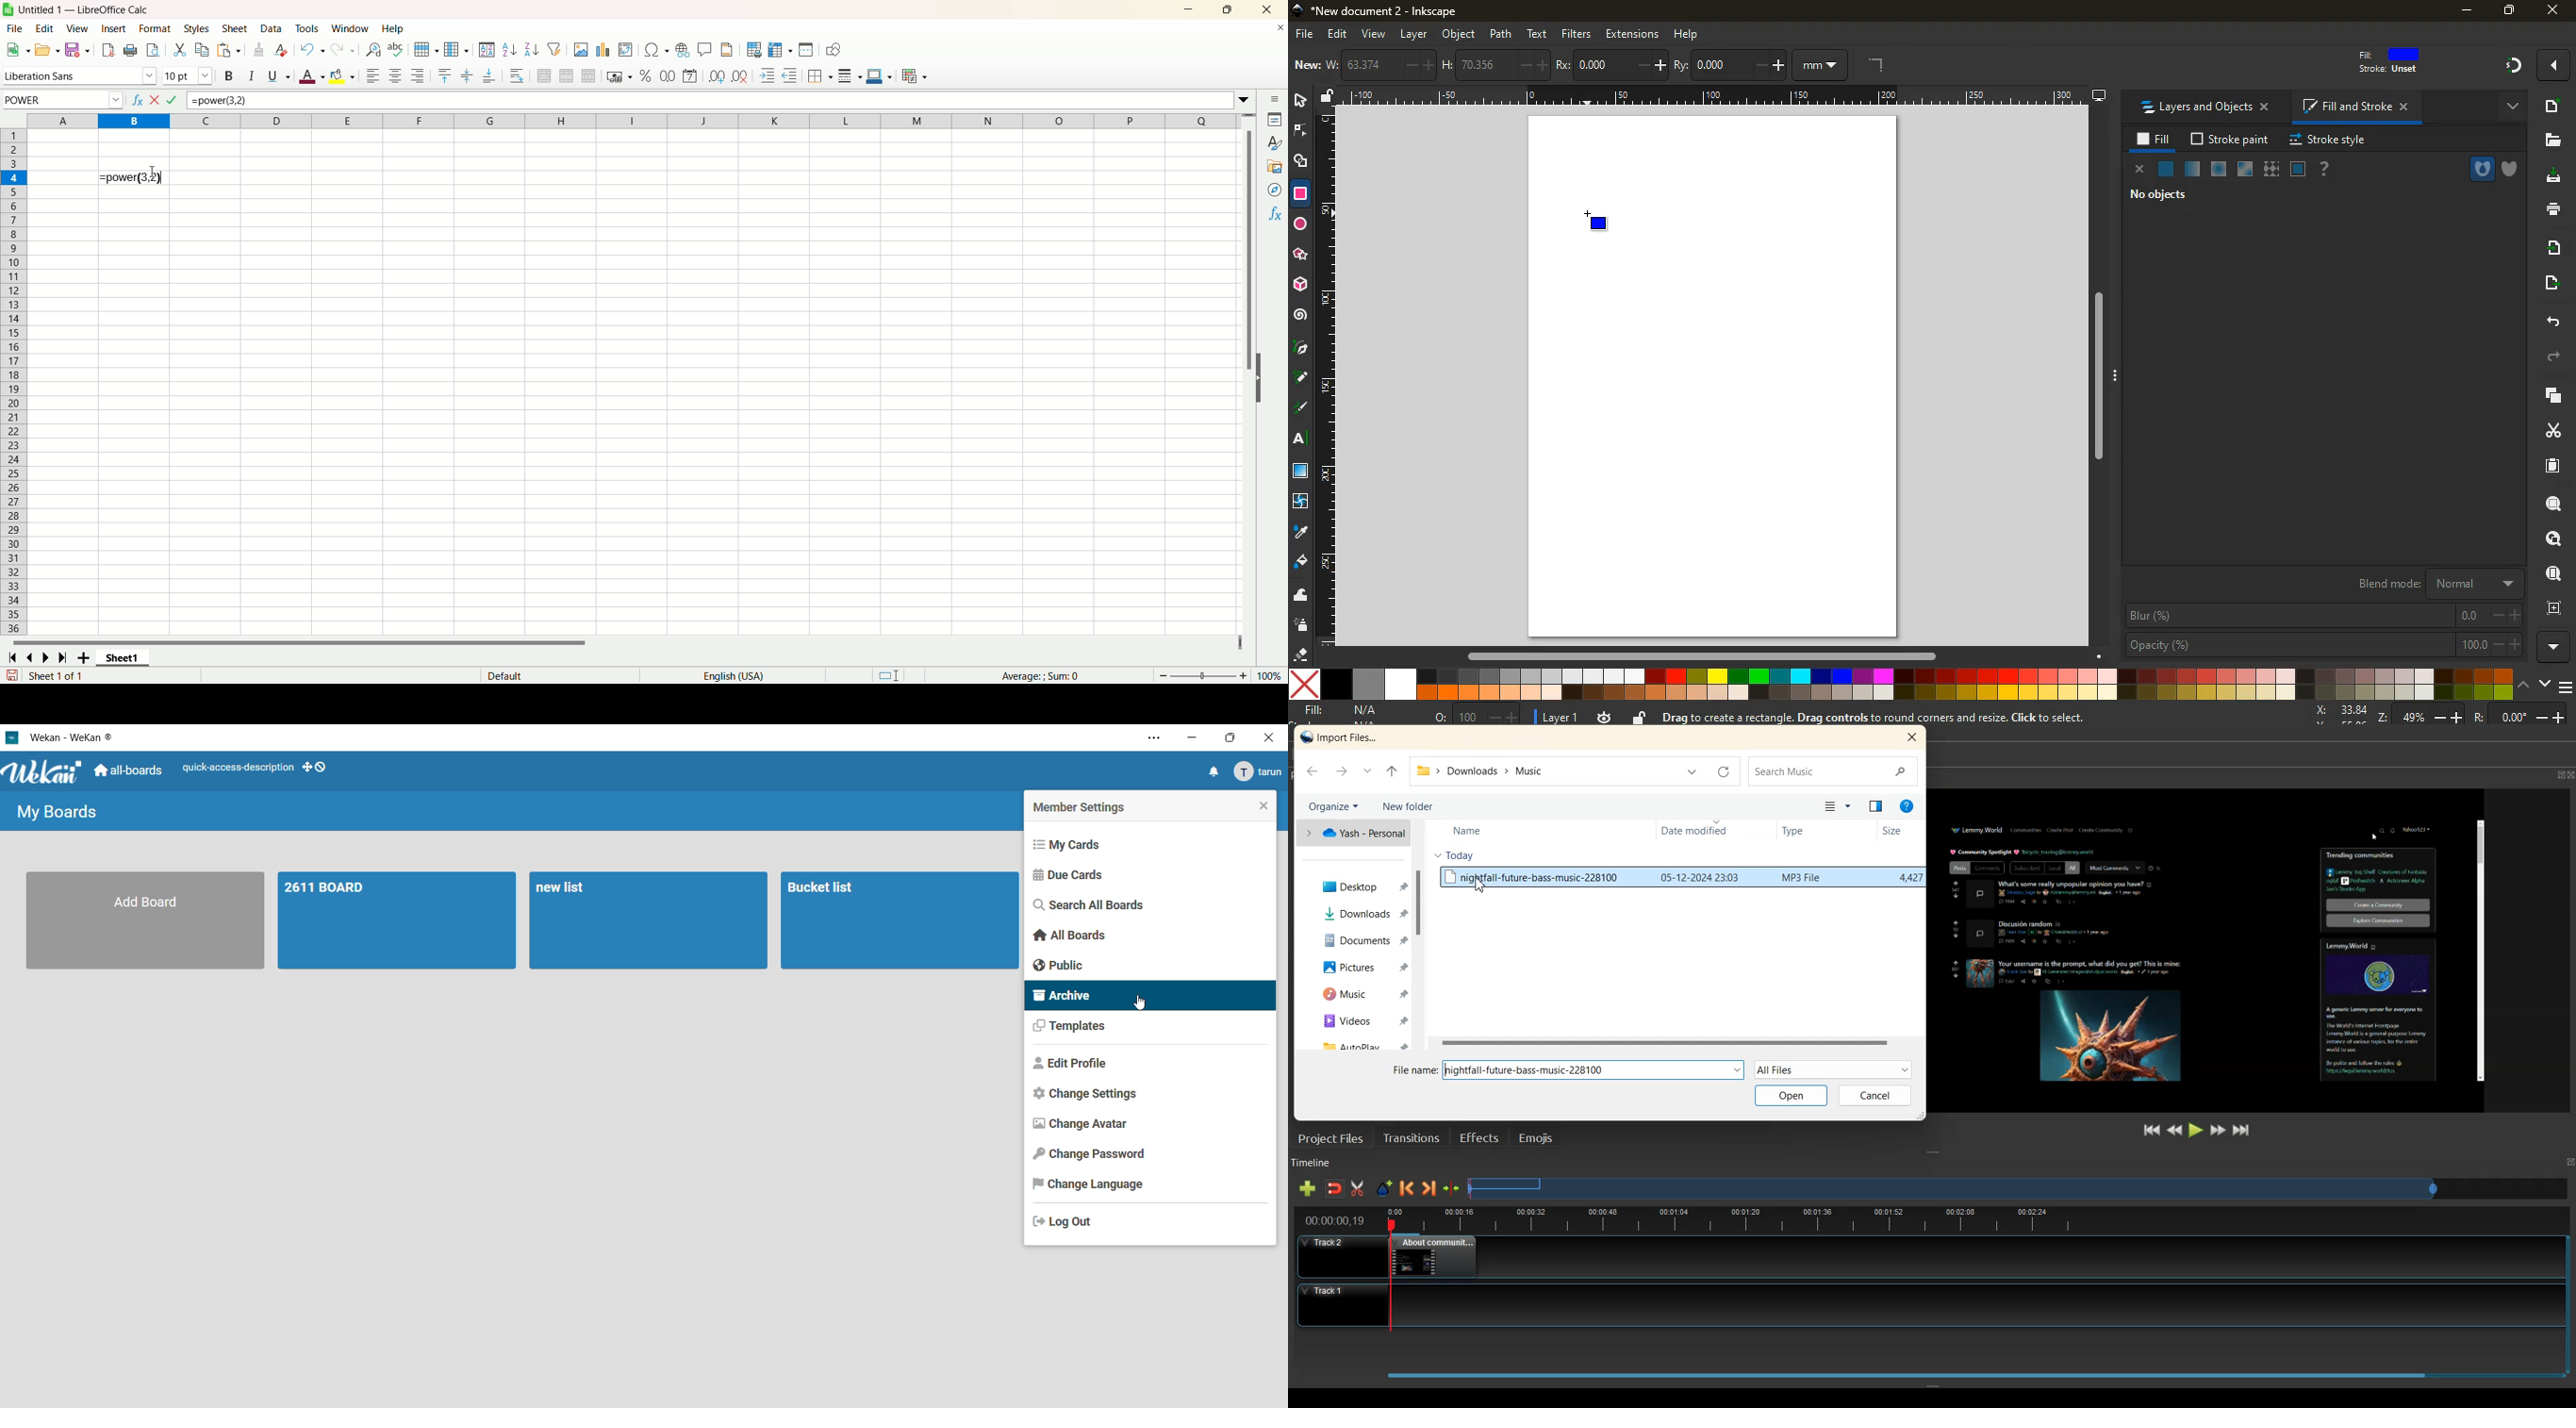 The image size is (2576, 1428). I want to click on change language, so click(1094, 1185).